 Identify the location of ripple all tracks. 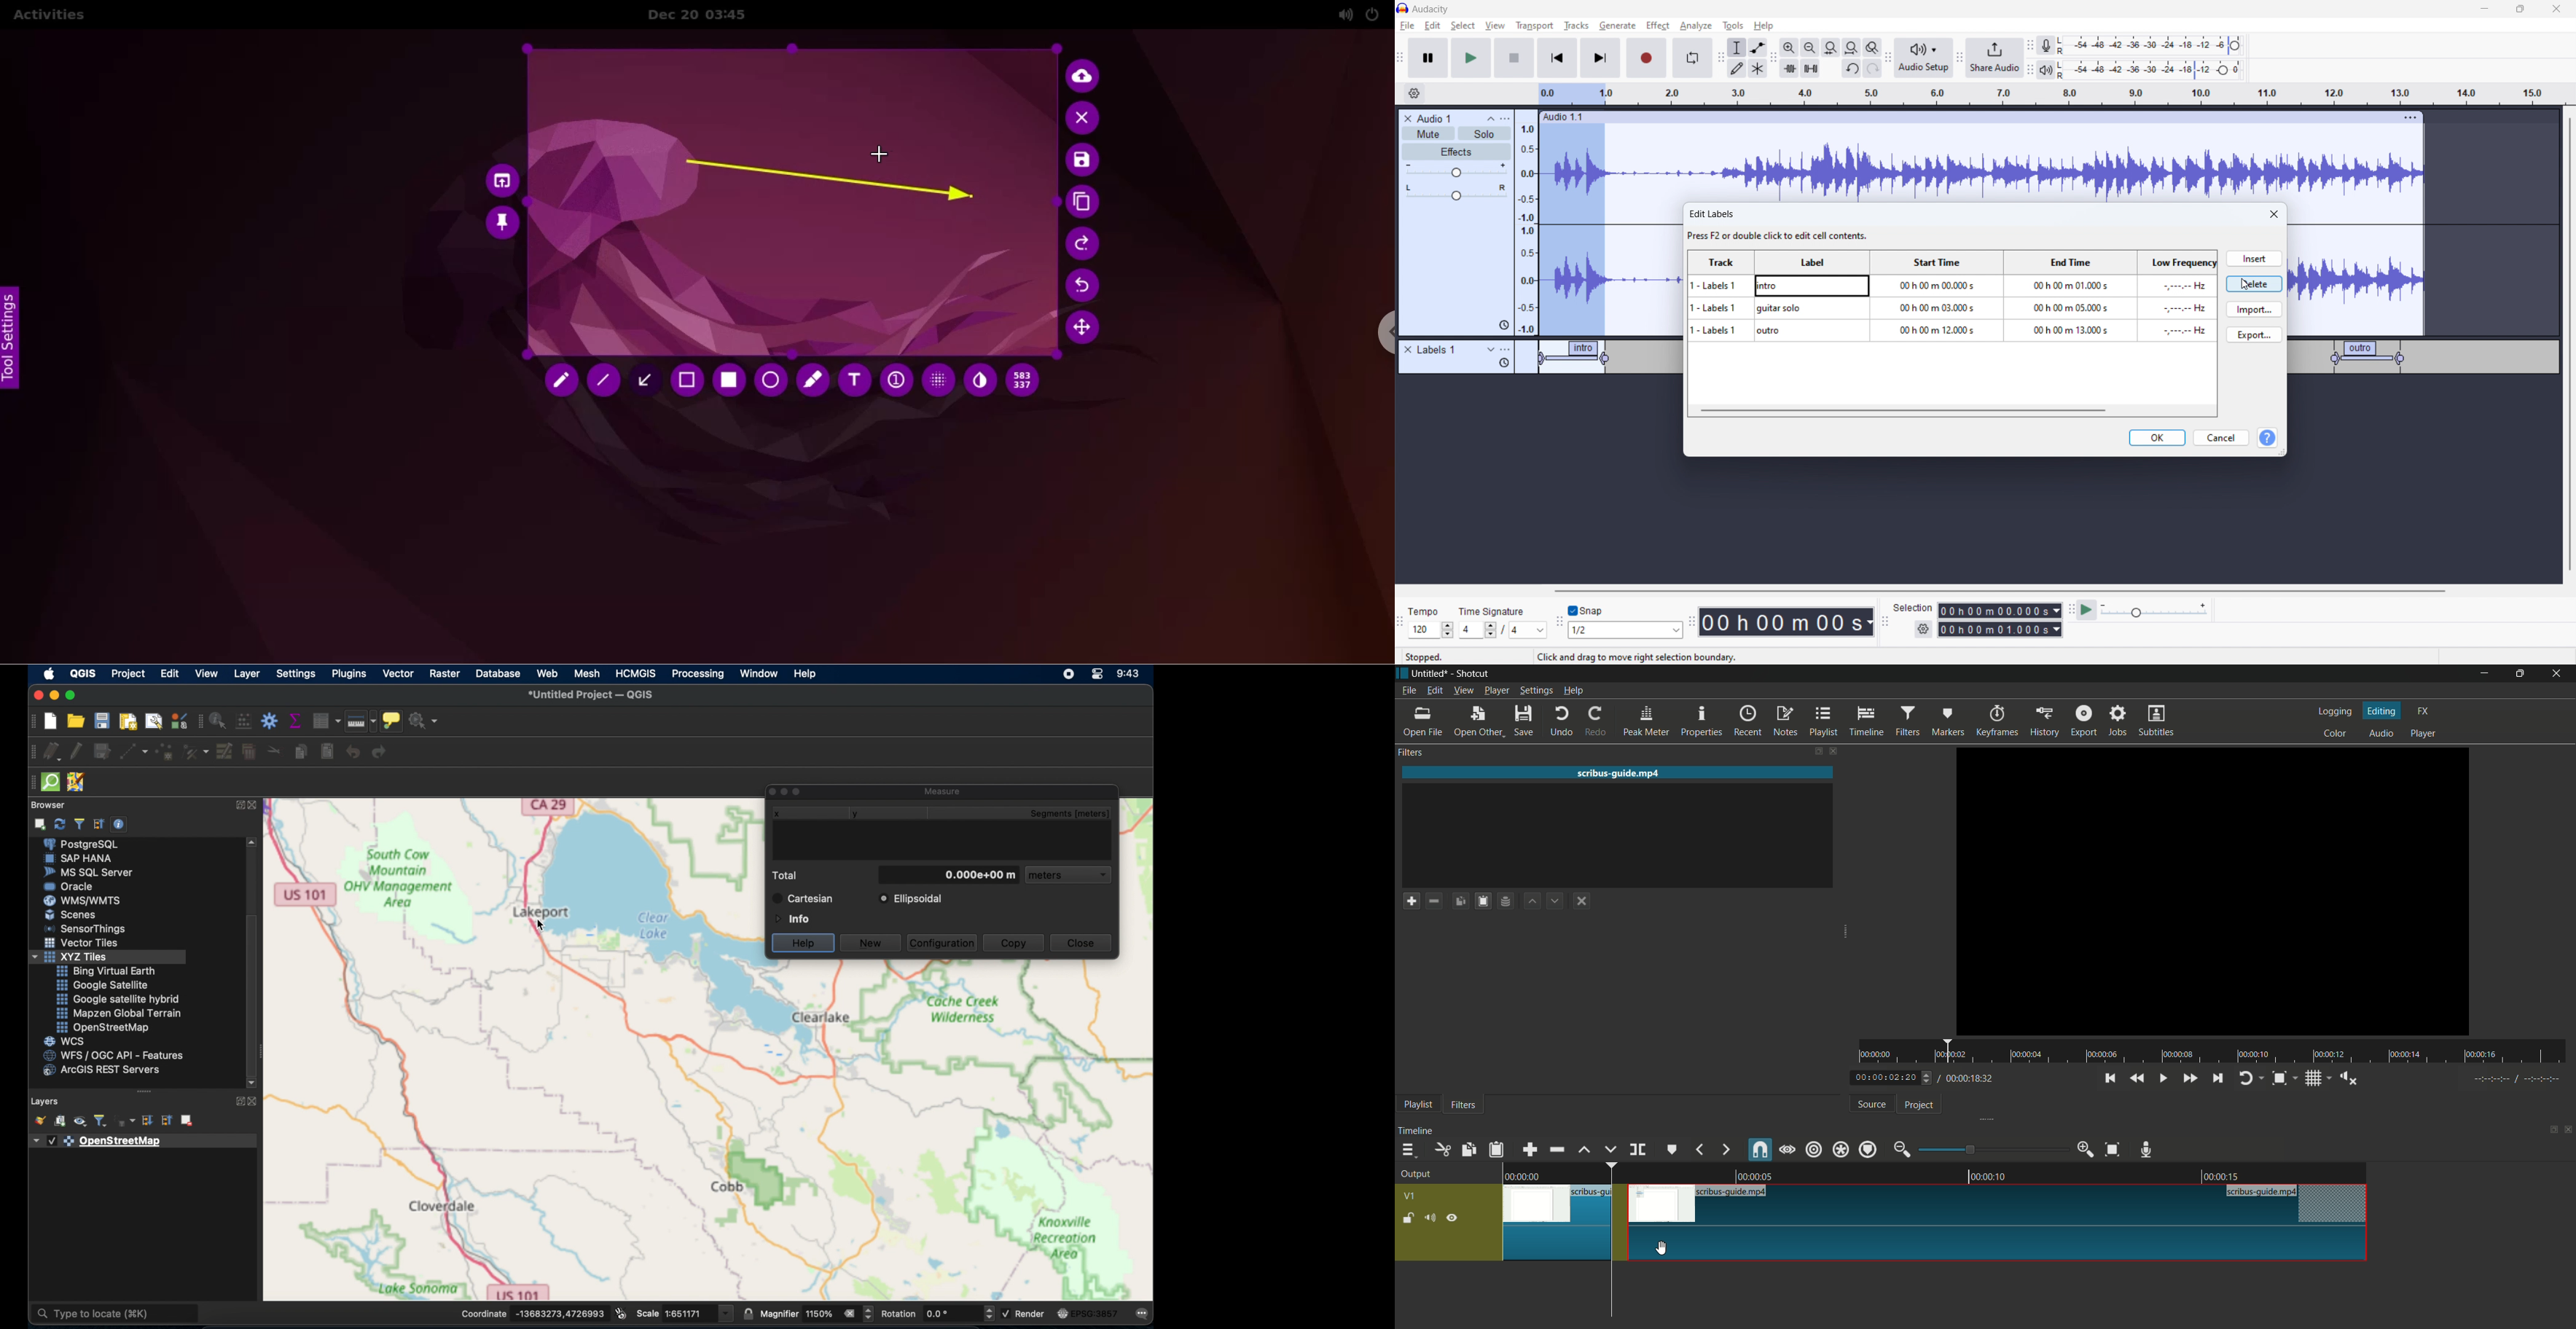
(1840, 1149).